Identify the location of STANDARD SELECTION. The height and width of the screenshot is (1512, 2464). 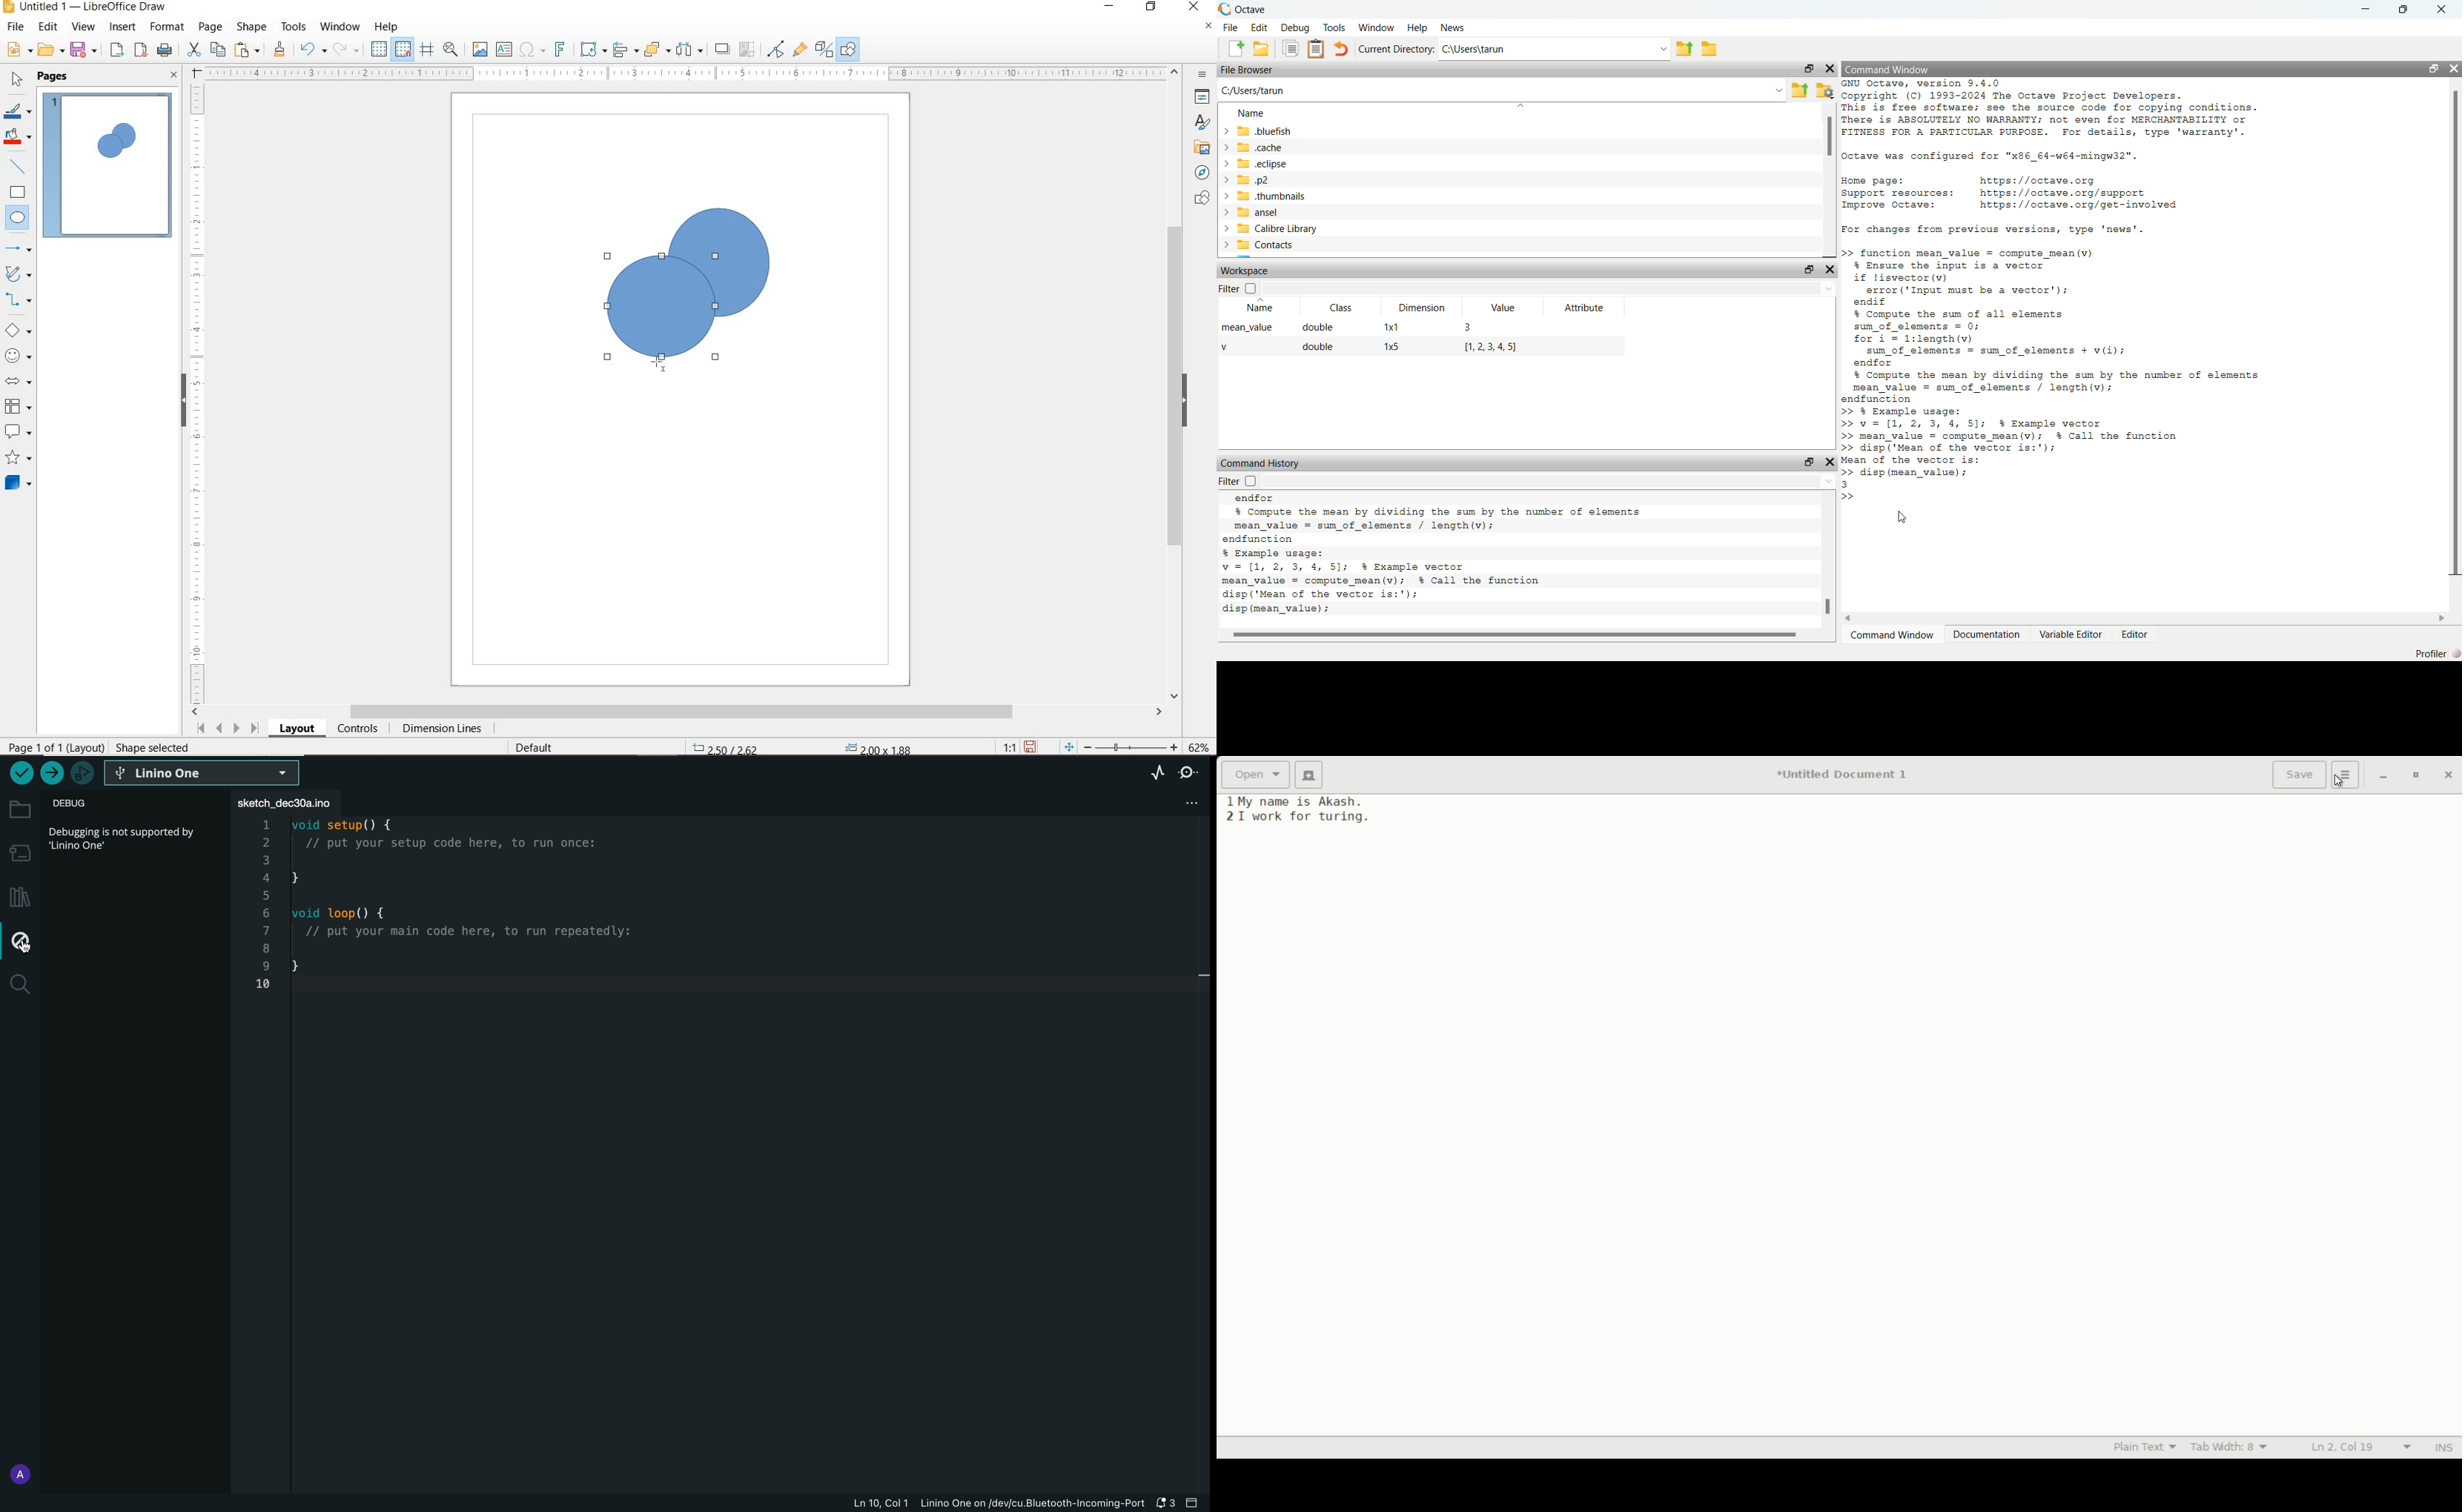
(802, 744).